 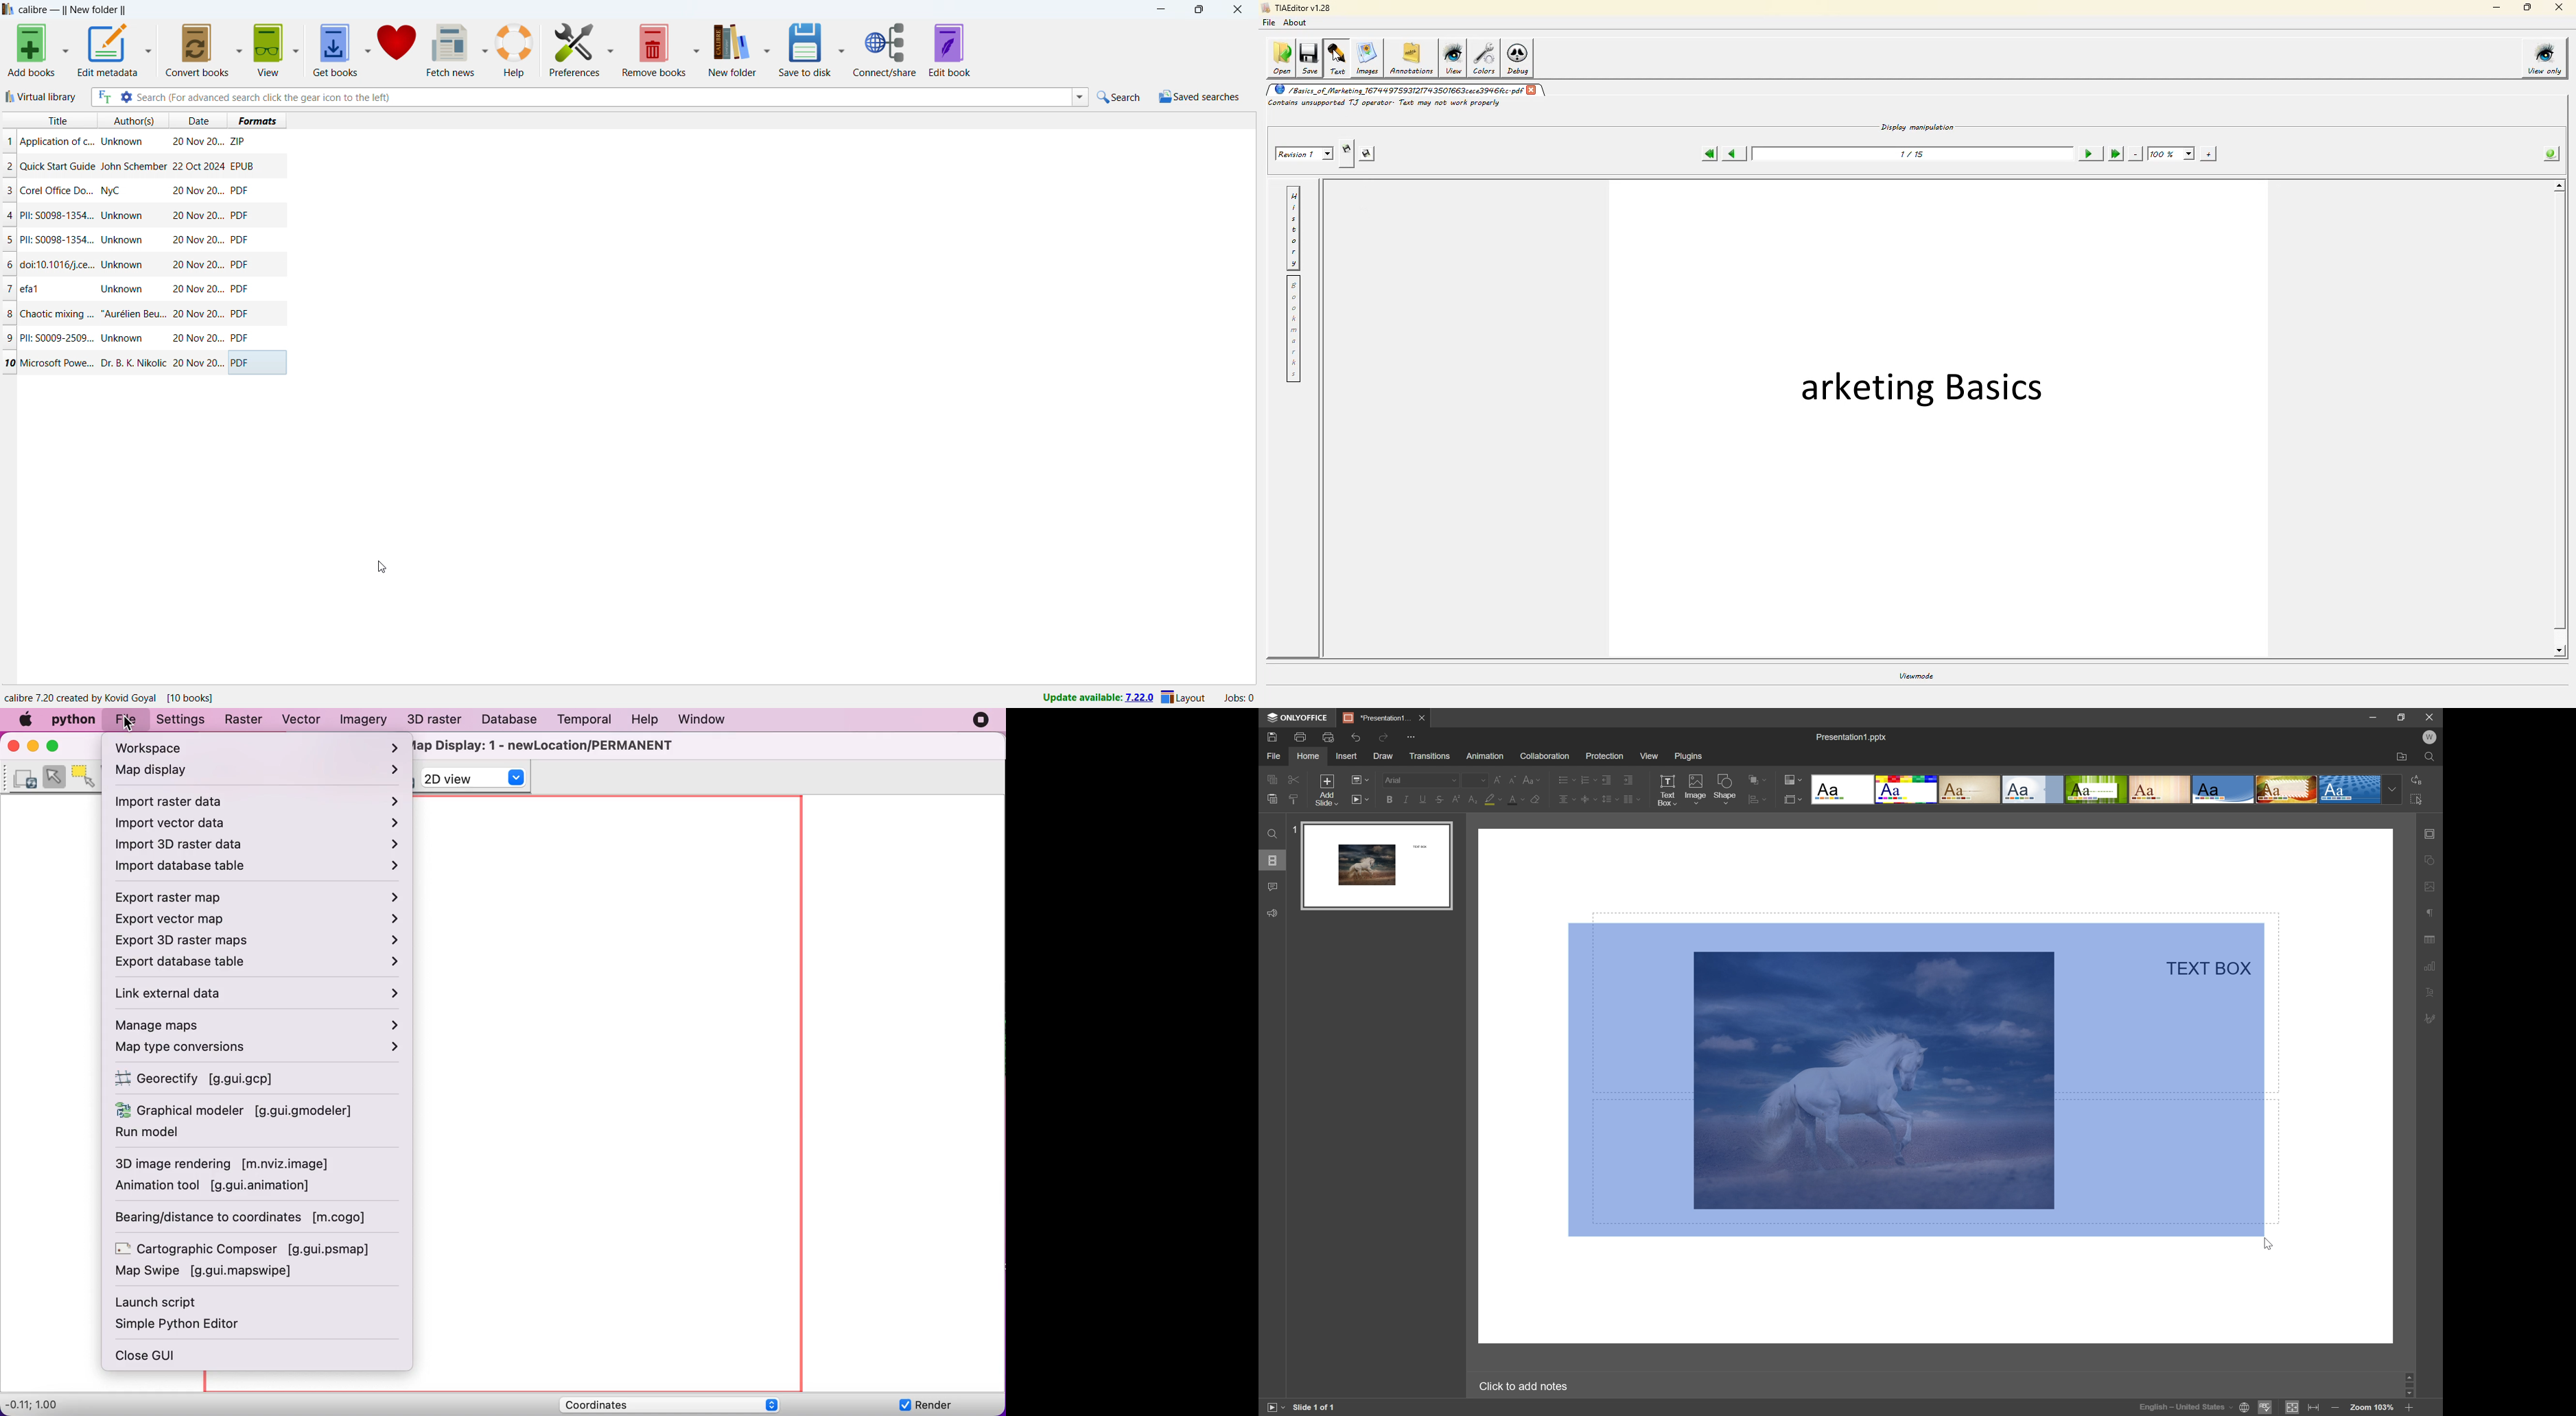 I want to click on arketing Basics, so click(x=1920, y=386).